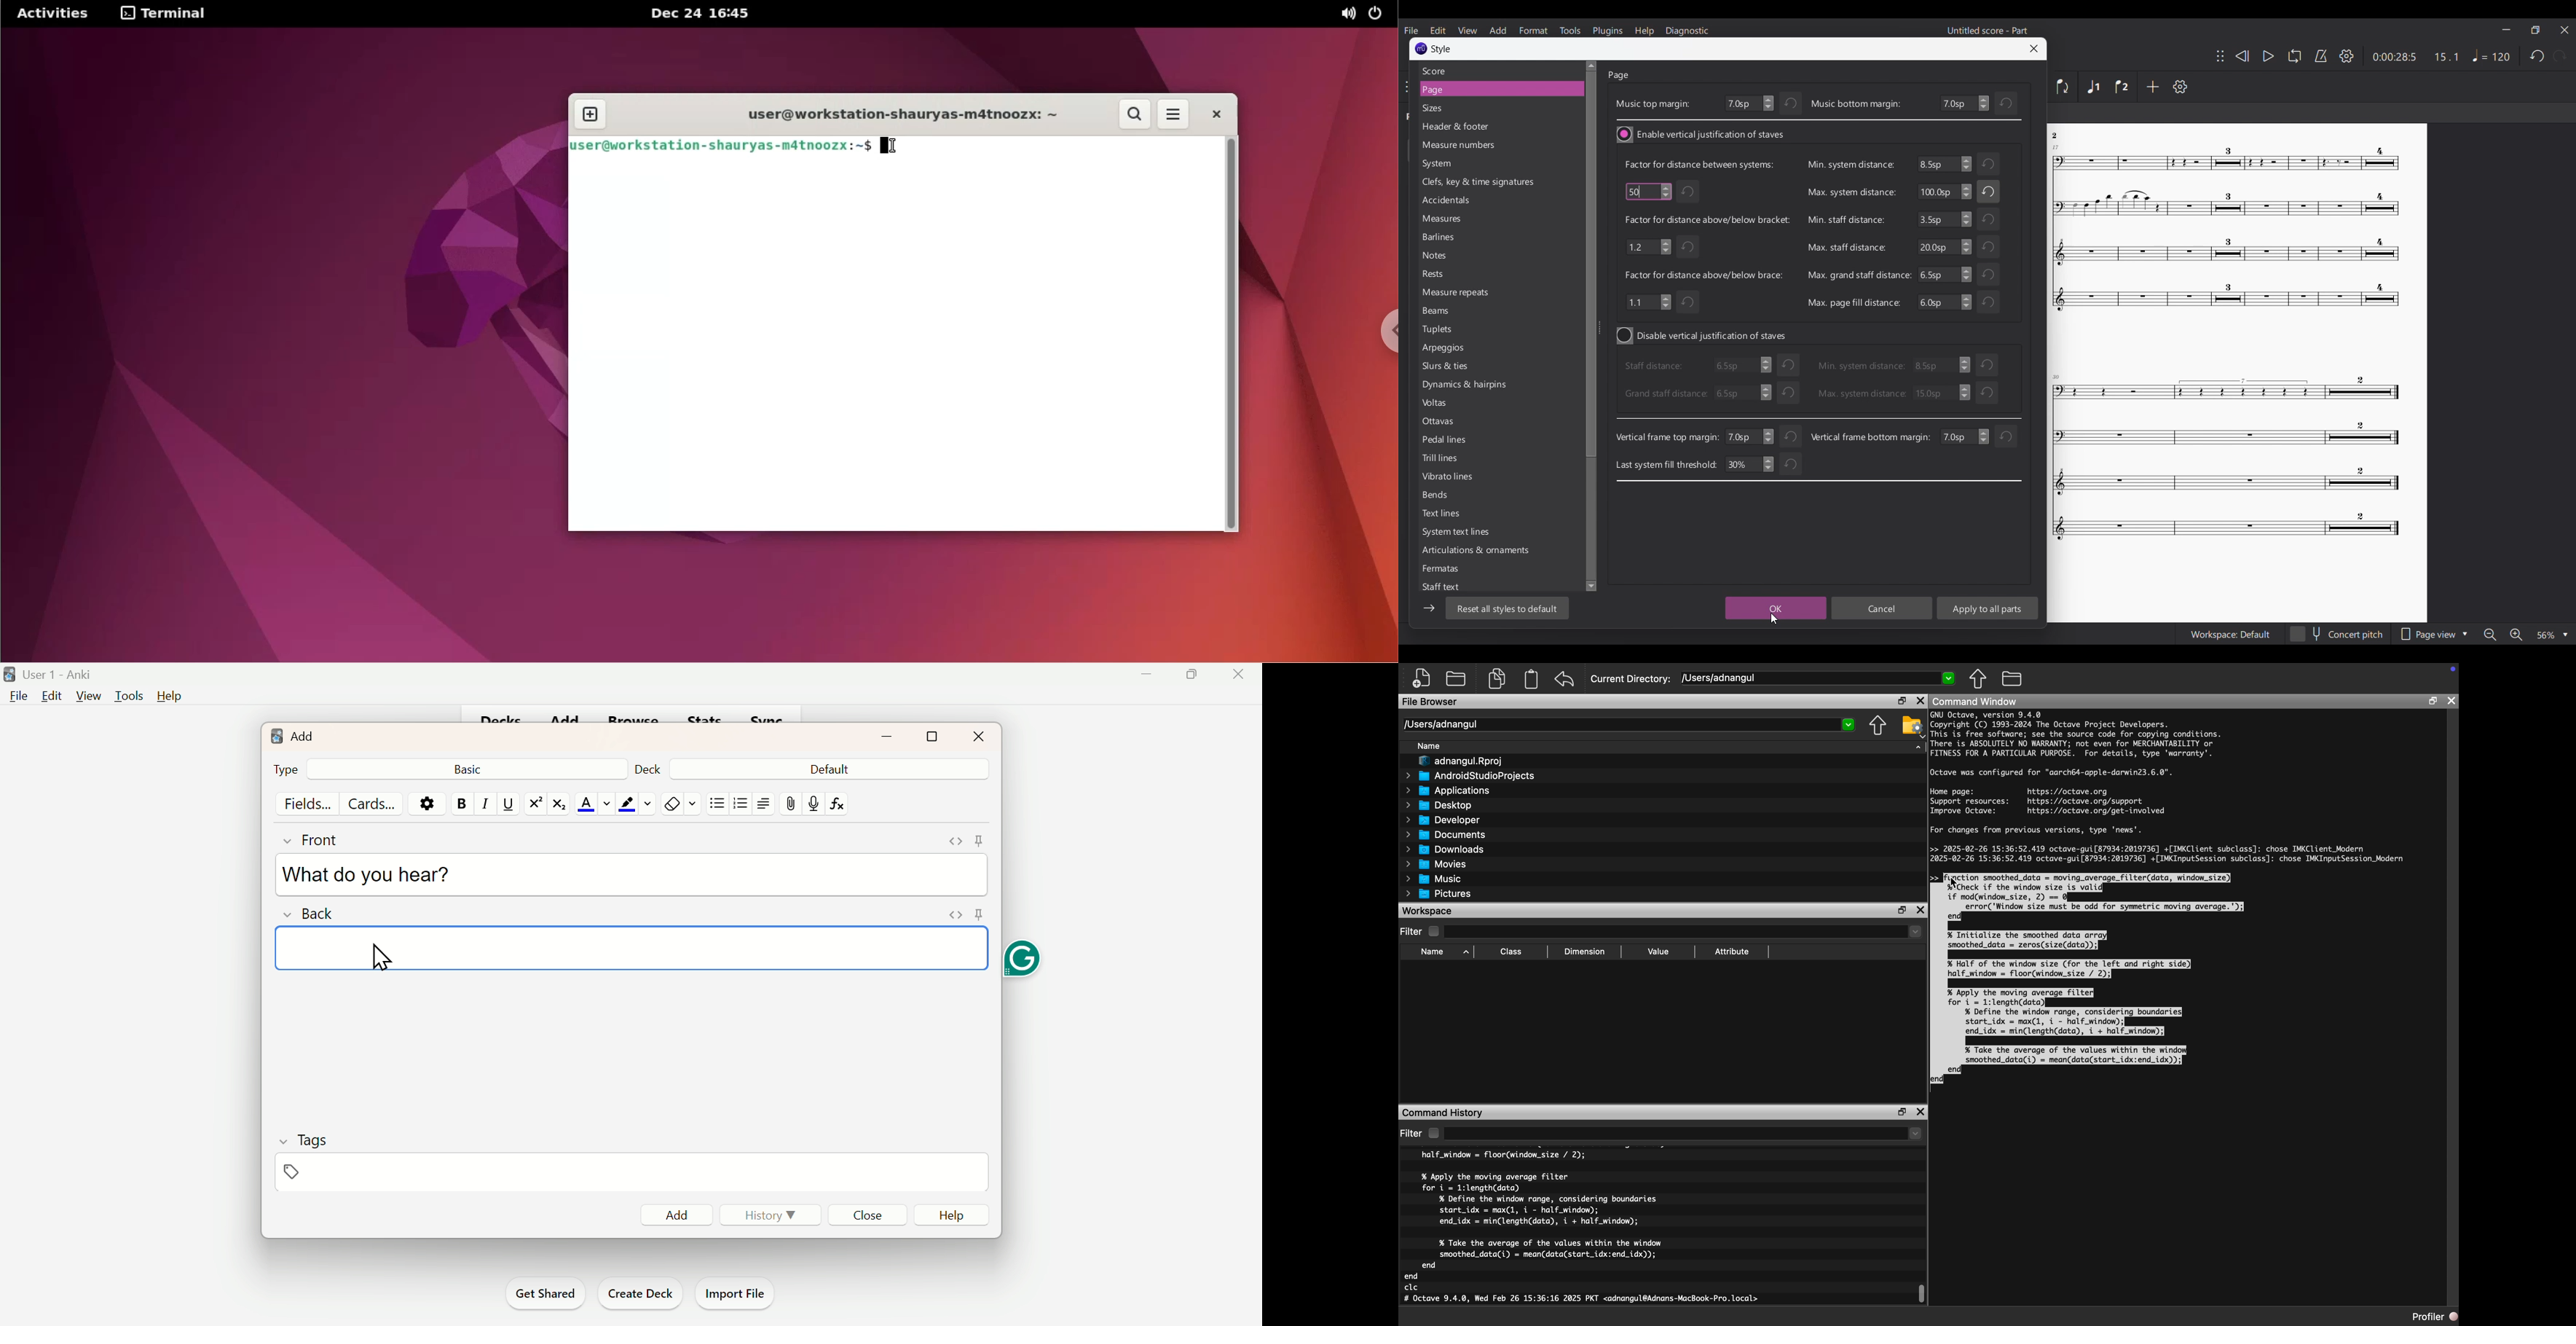 Image resolution: width=2576 pixels, height=1344 pixels. What do you see at coordinates (533, 804) in the screenshot?
I see `Superscript` at bounding box center [533, 804].